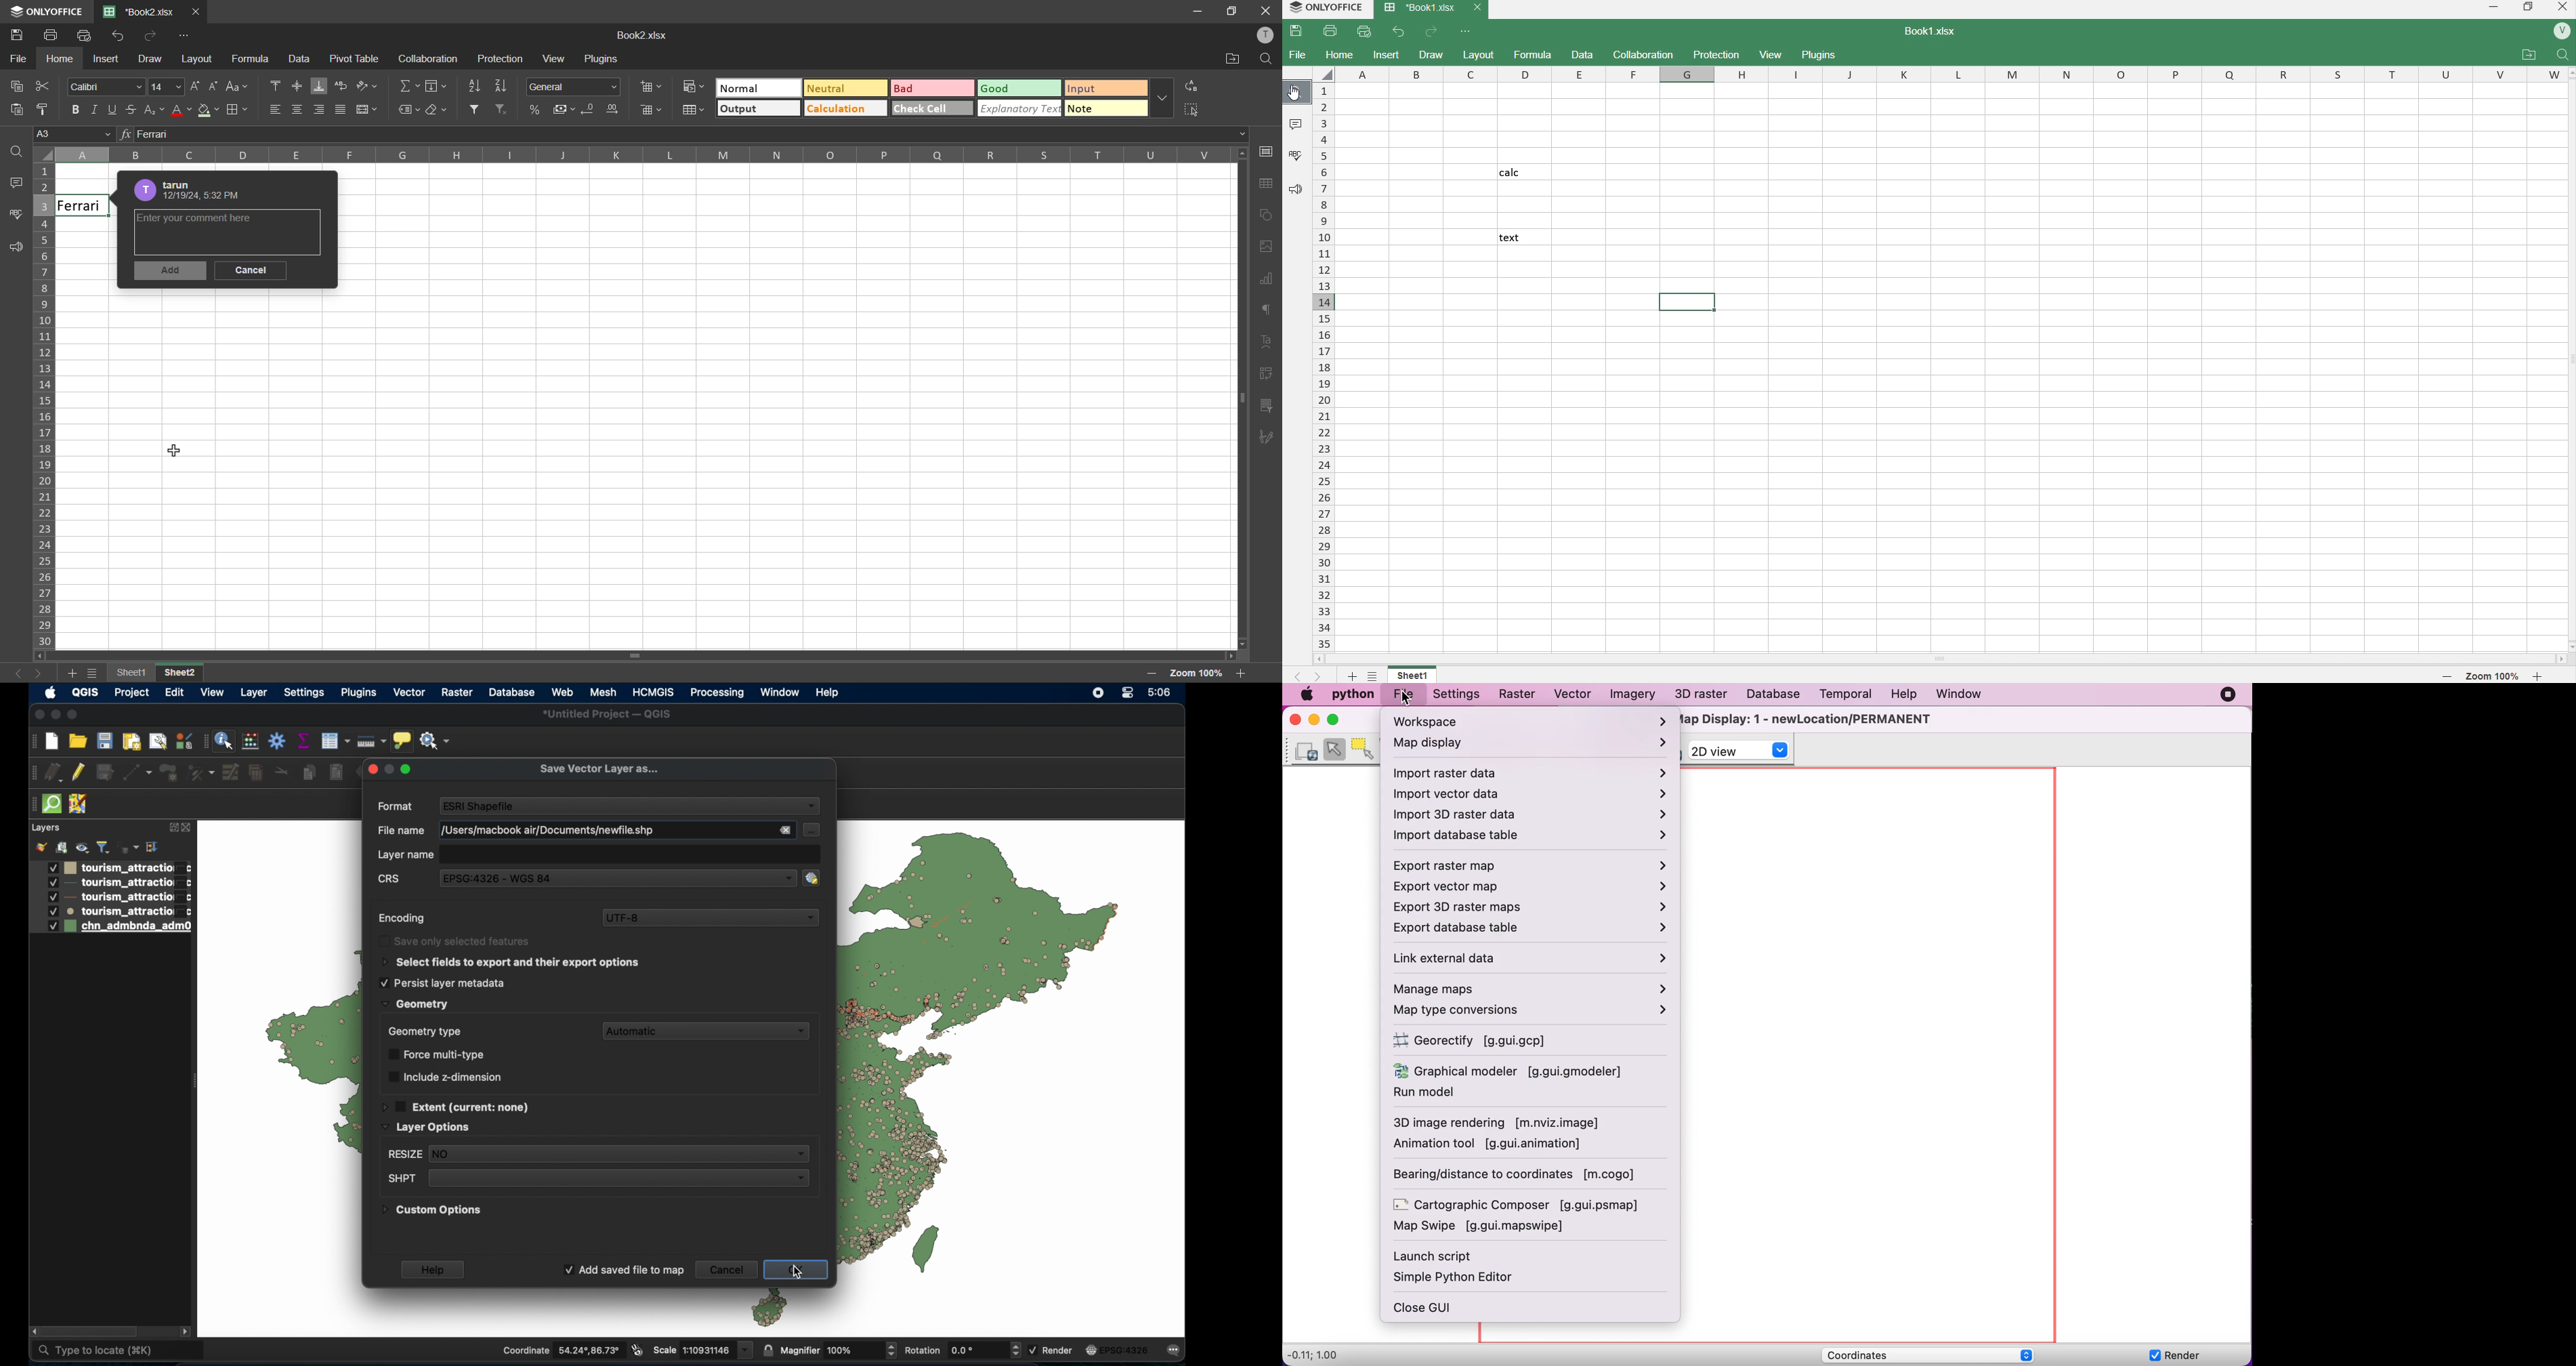 Image resolution: width=2576 pixels, height=1372 pixels. Describe the element at coordinates (503, 110) in the screenshot. I see `clear filter` at that location.